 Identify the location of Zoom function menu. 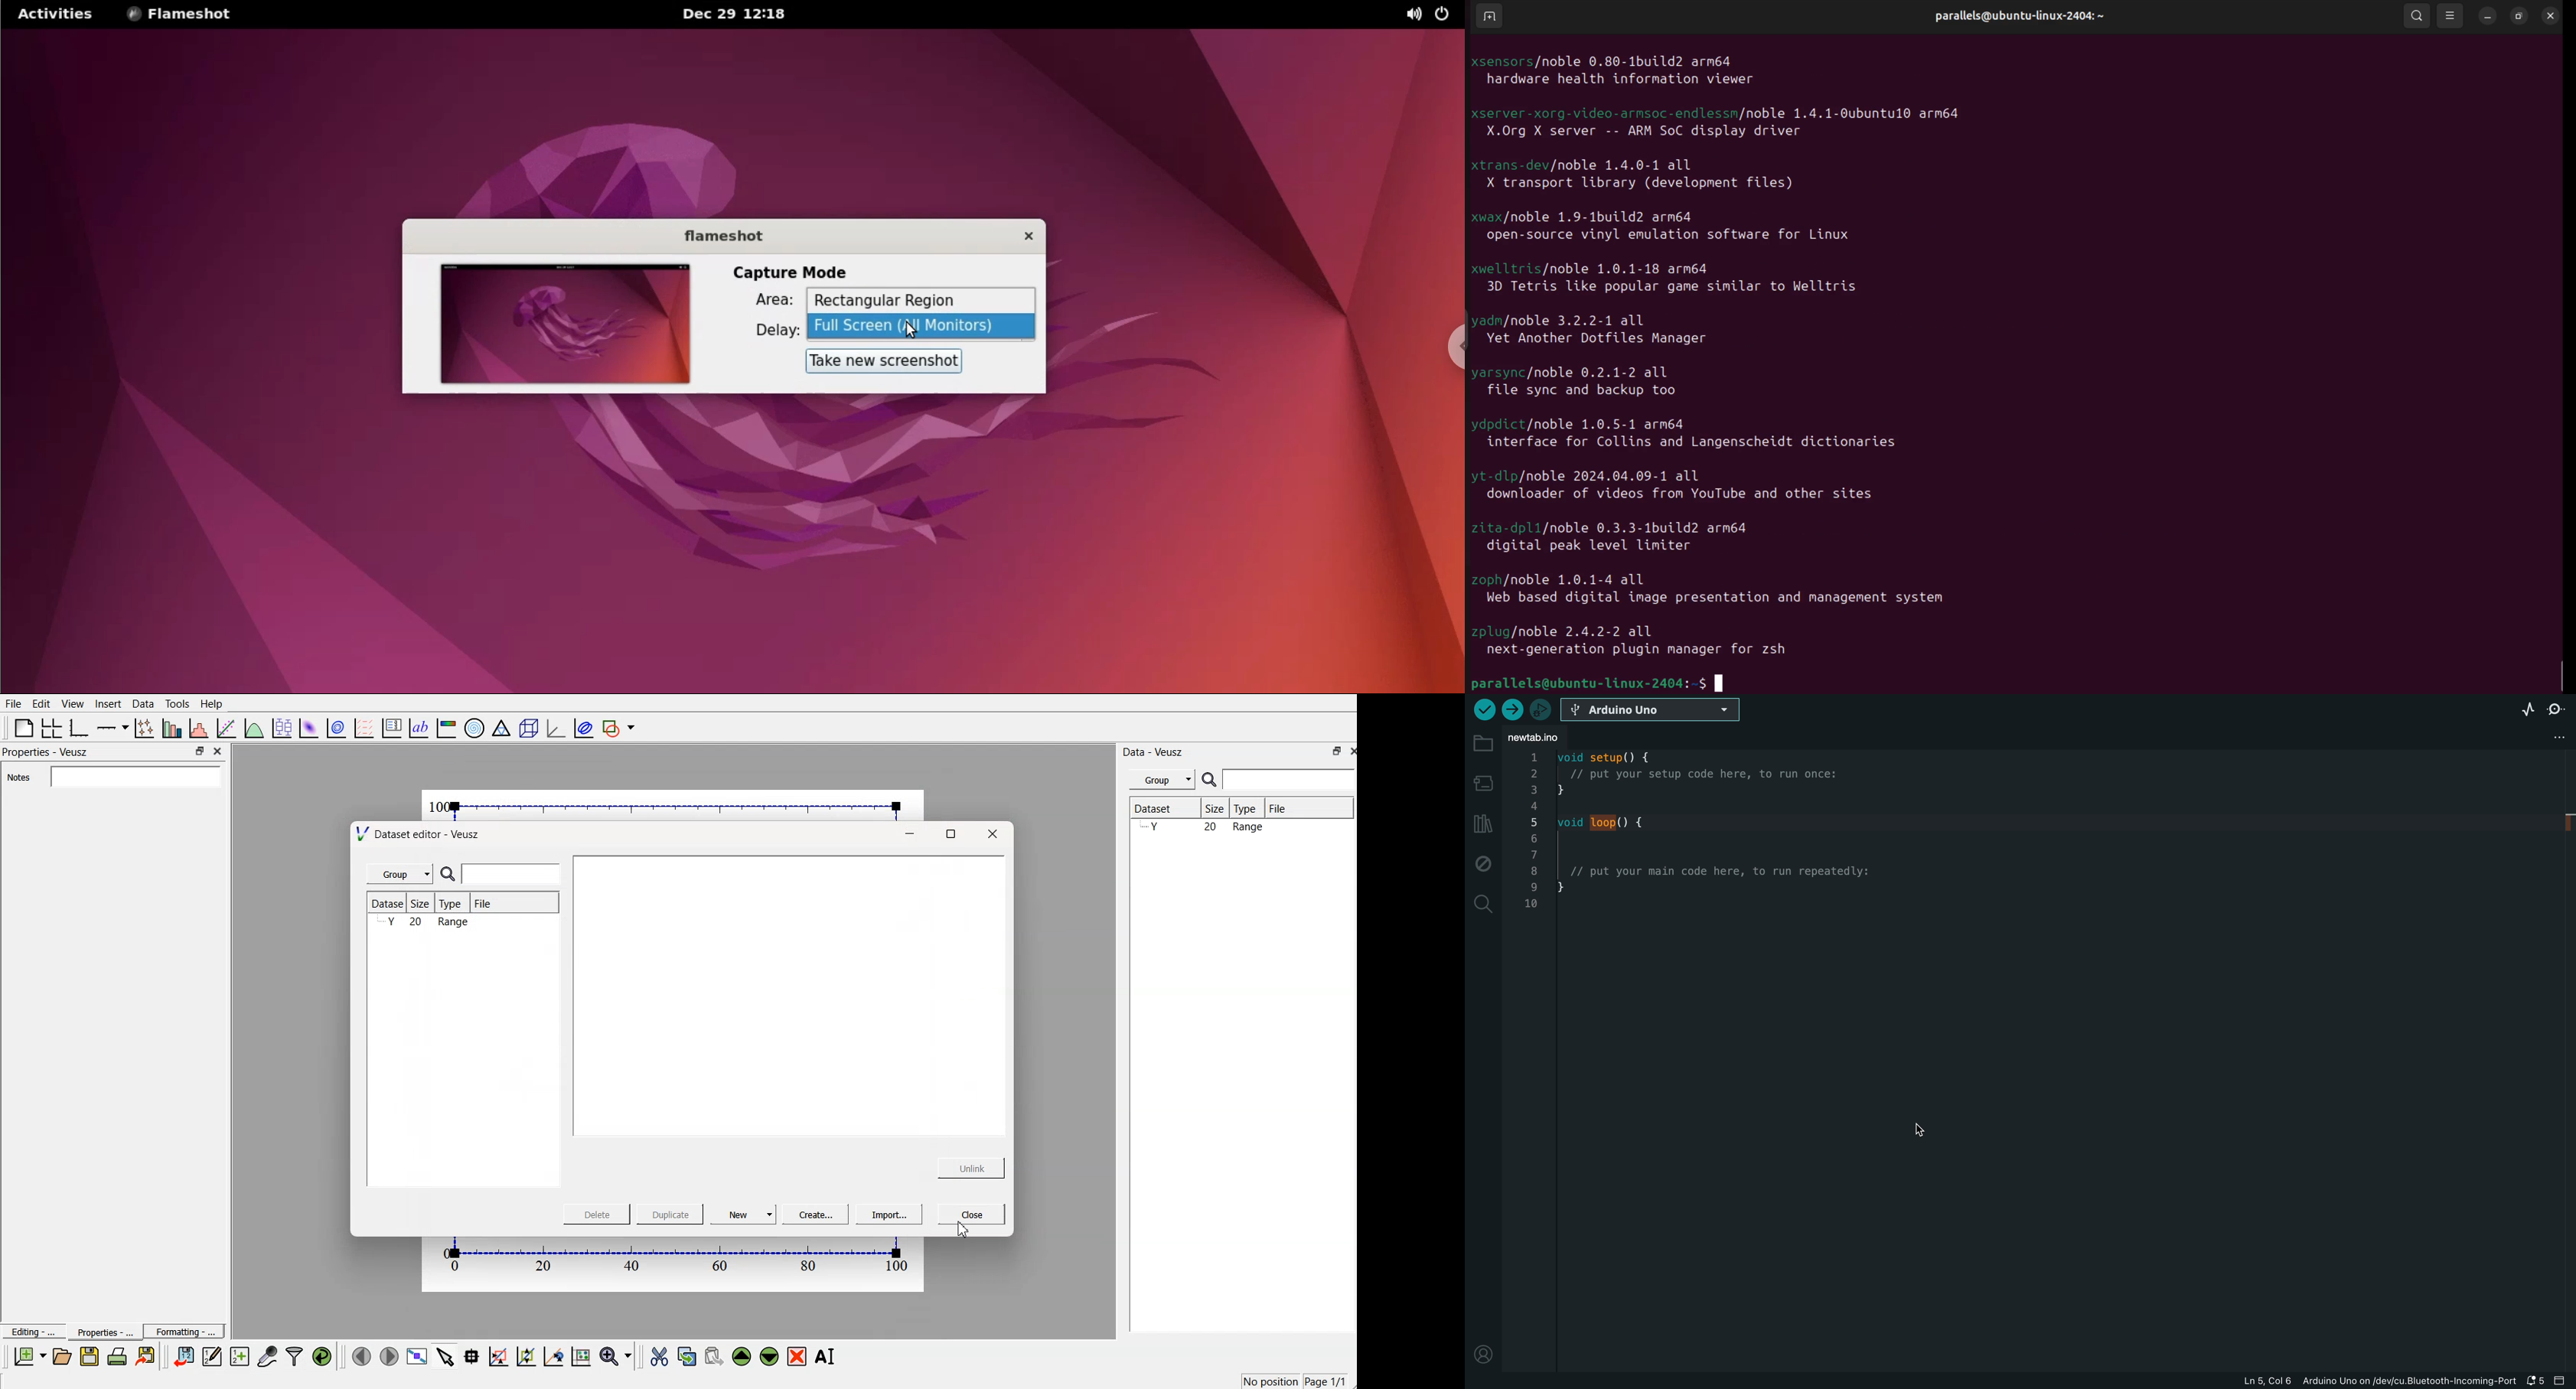
(617, 1355).